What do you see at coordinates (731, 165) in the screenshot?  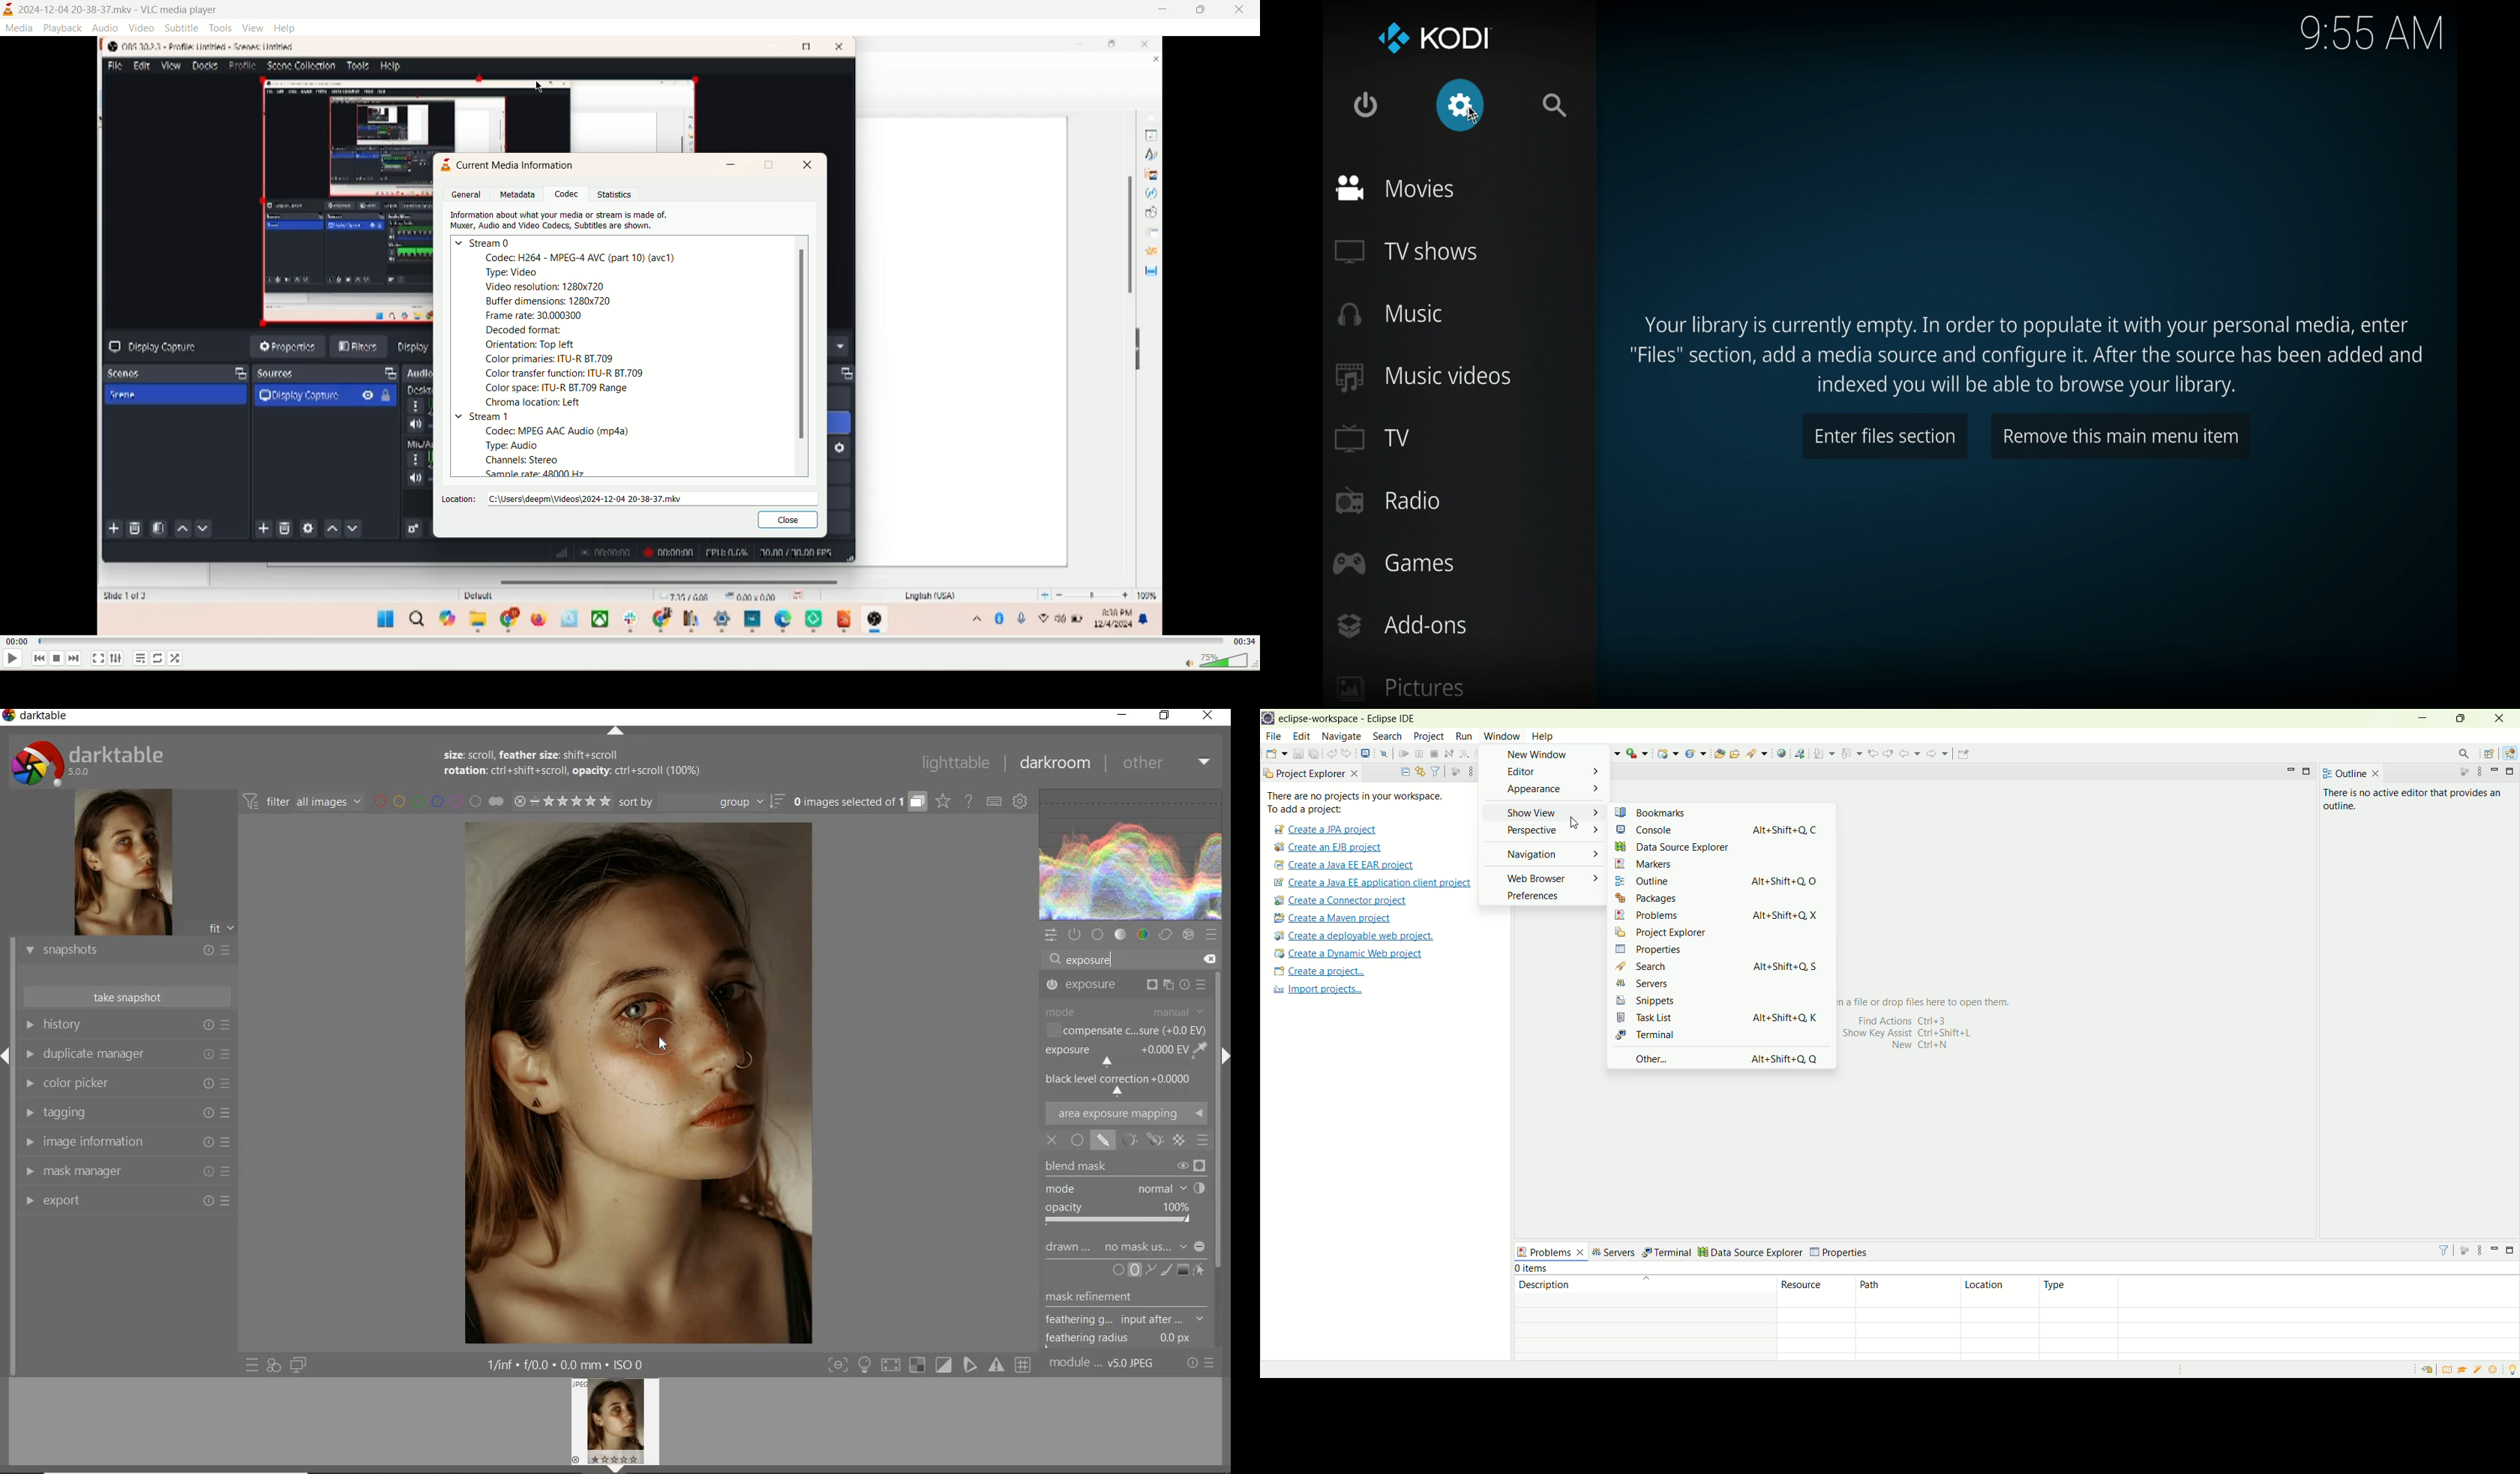 I see `minimize` at bounding box center [731, 165].